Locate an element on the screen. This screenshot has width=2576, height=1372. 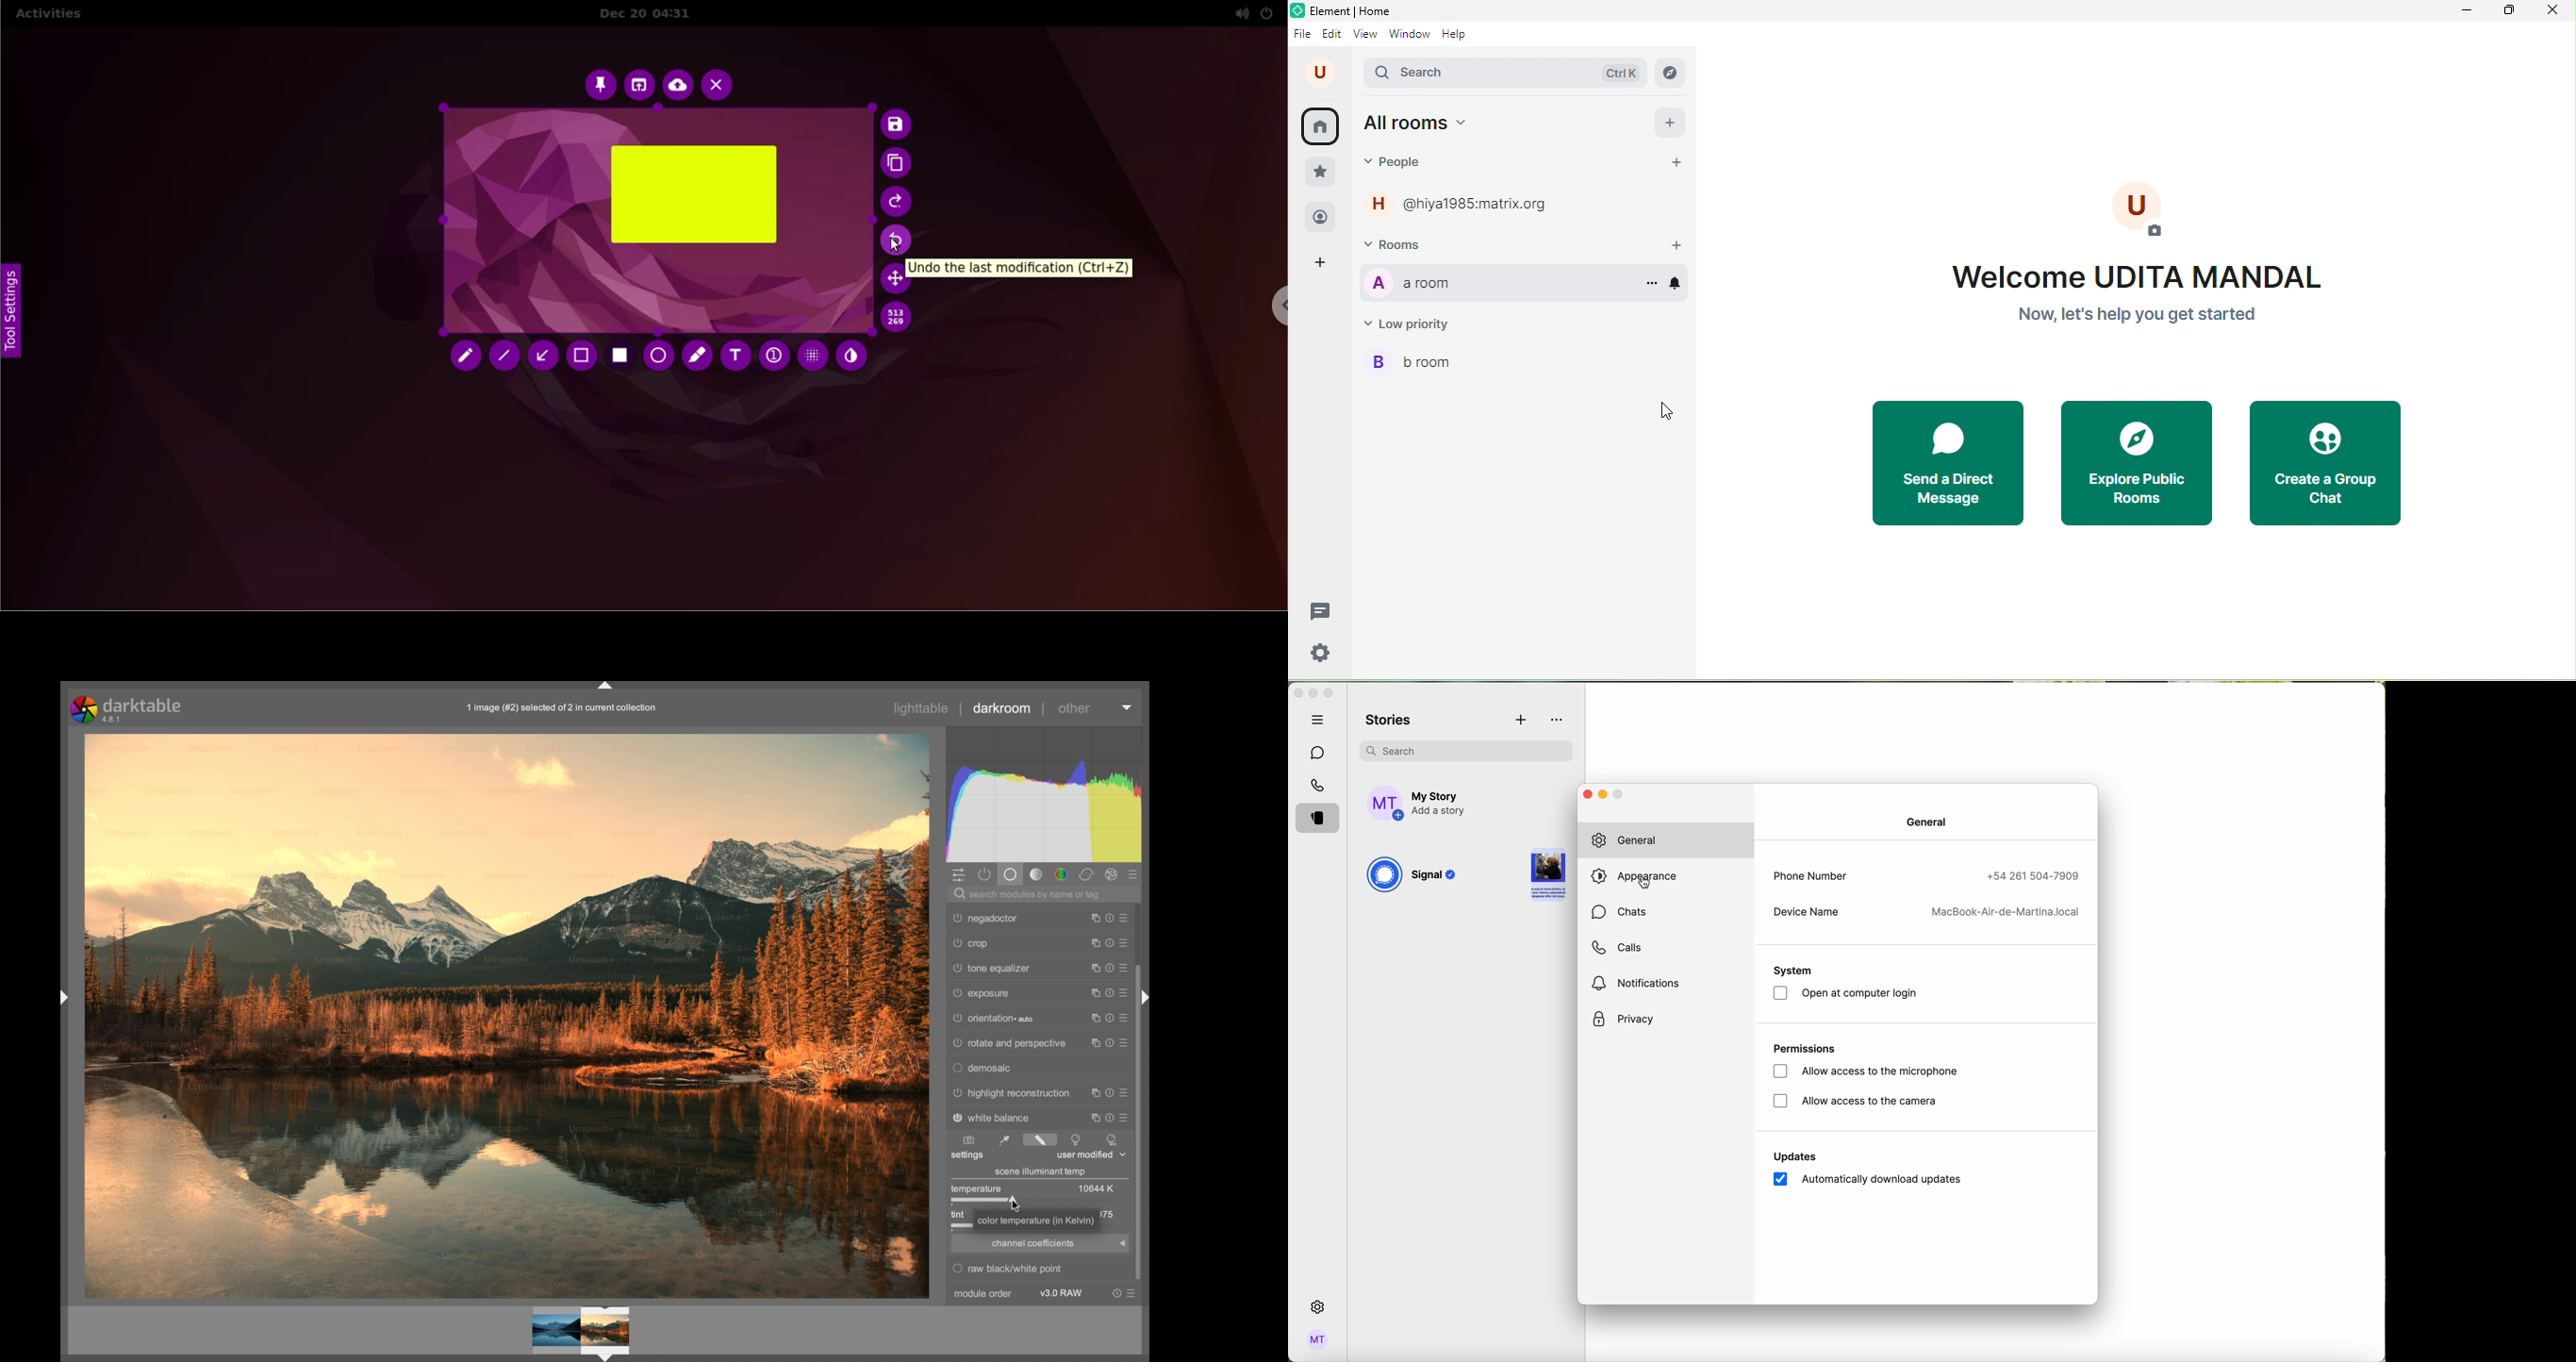
click on settings is located at coordinates (1318, 1308).